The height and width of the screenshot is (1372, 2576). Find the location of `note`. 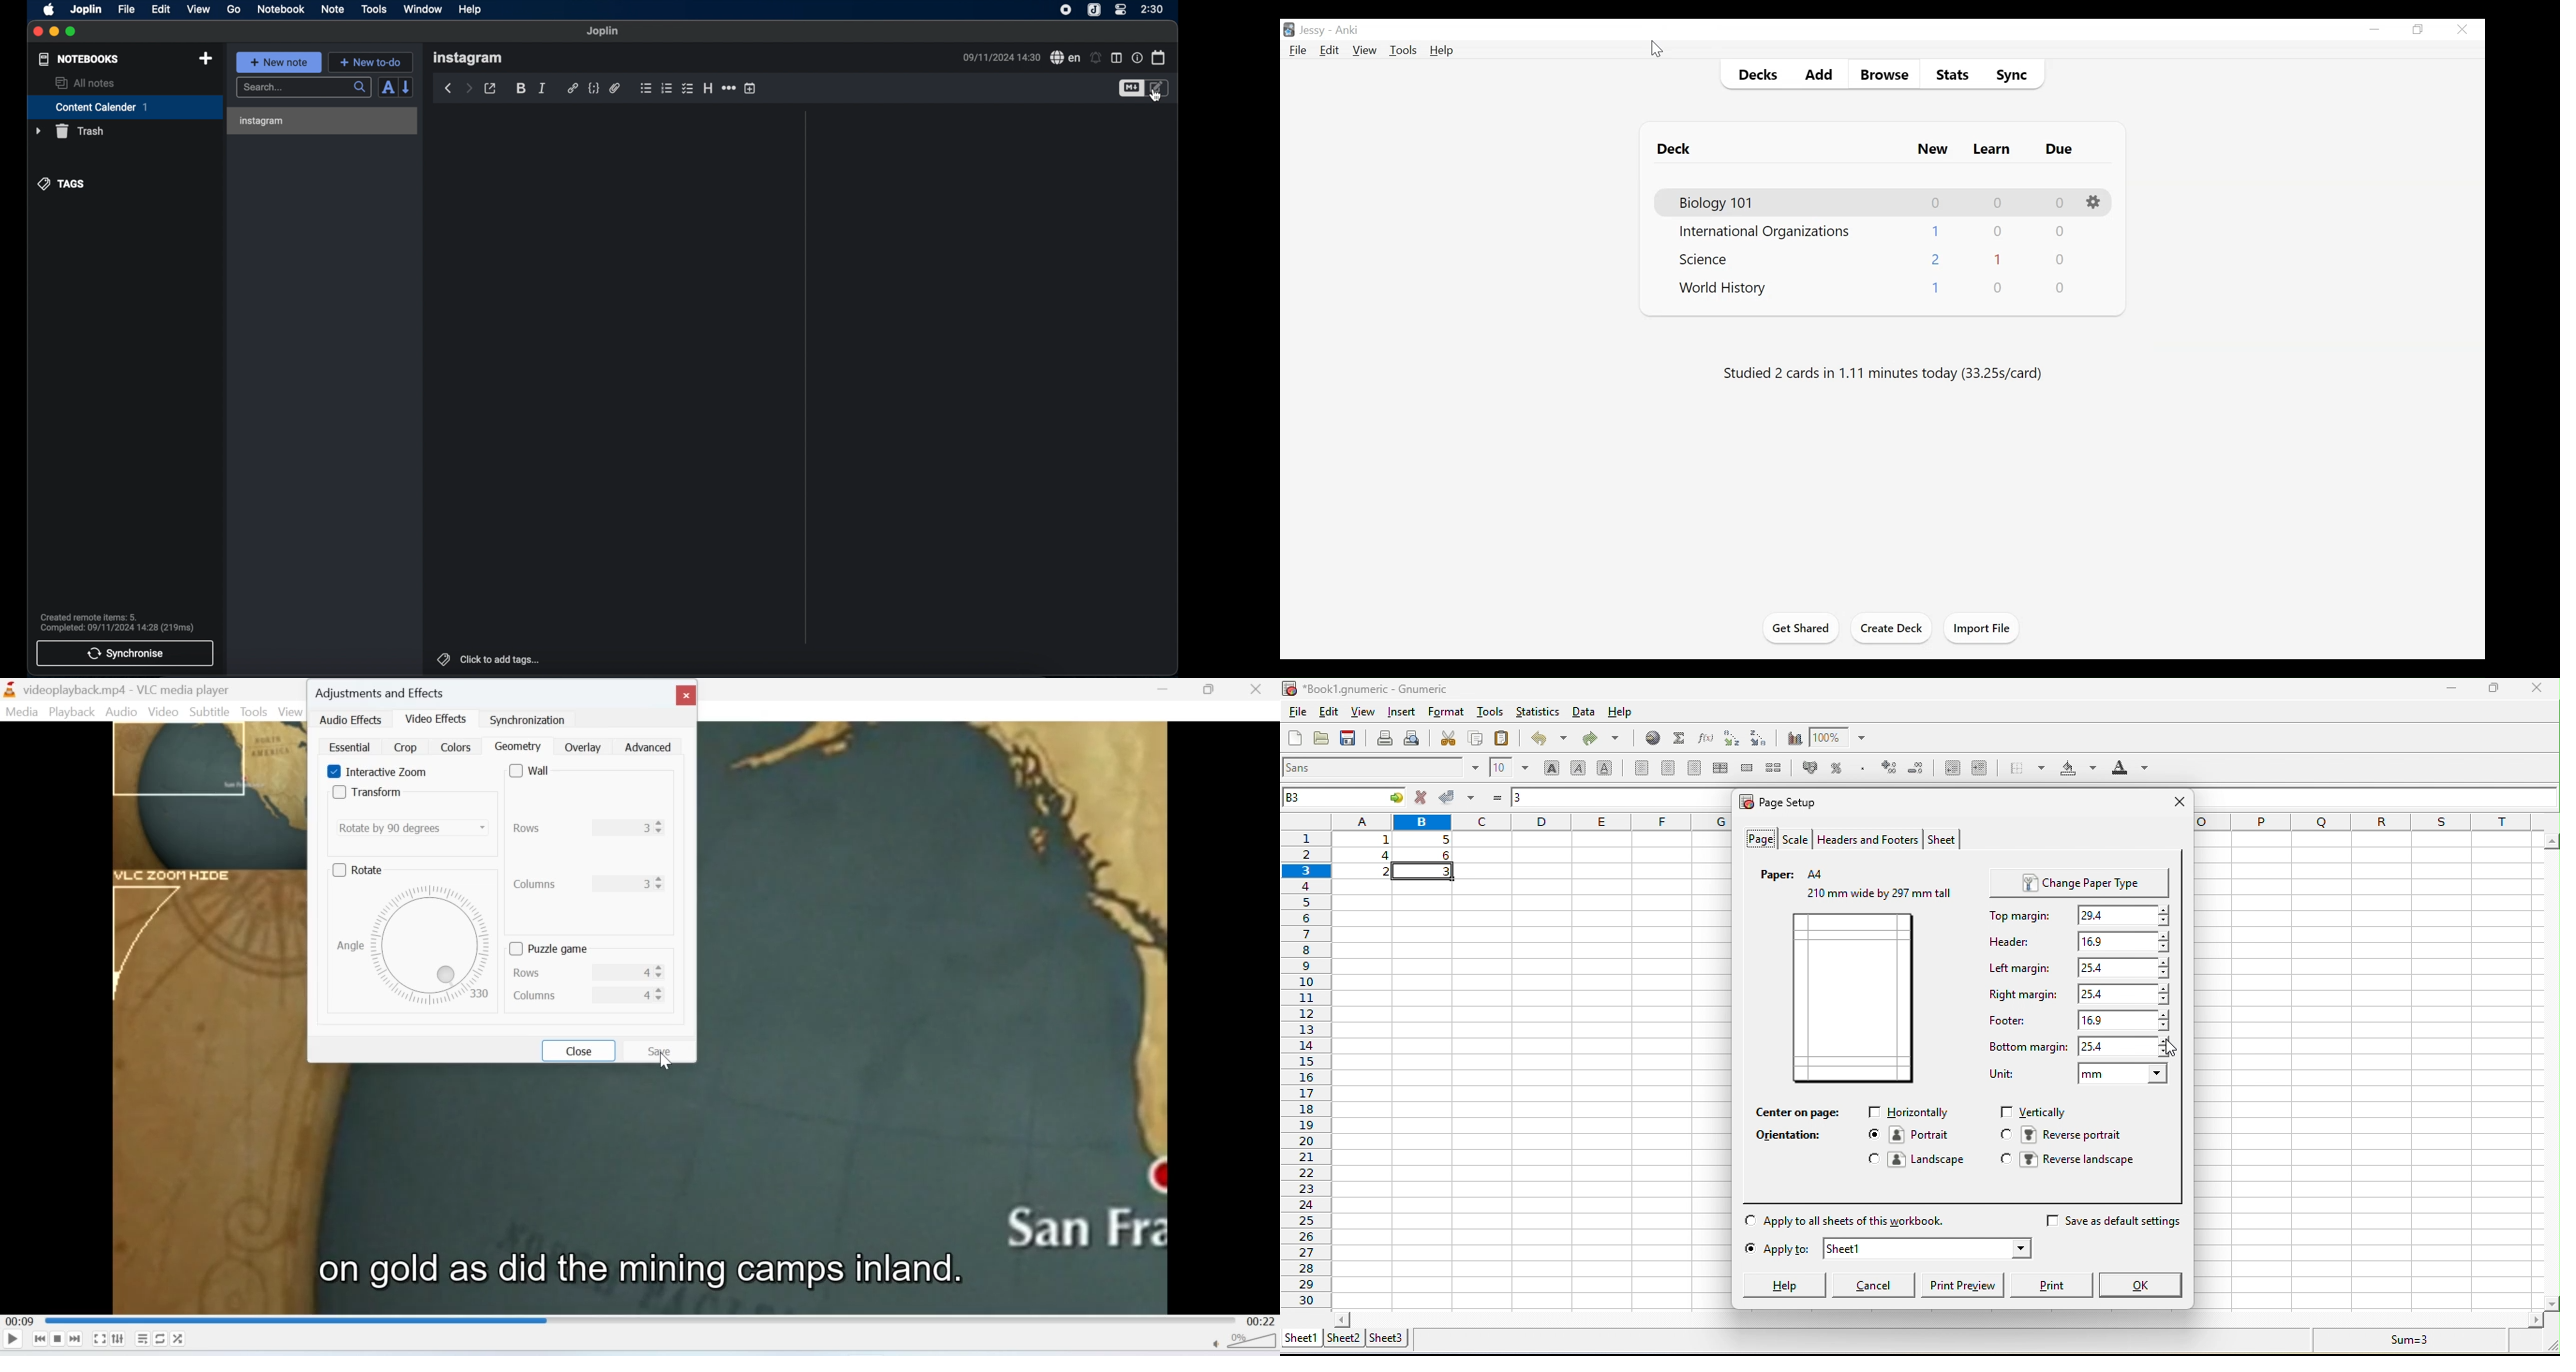

note is located at coordinates (333, 10).